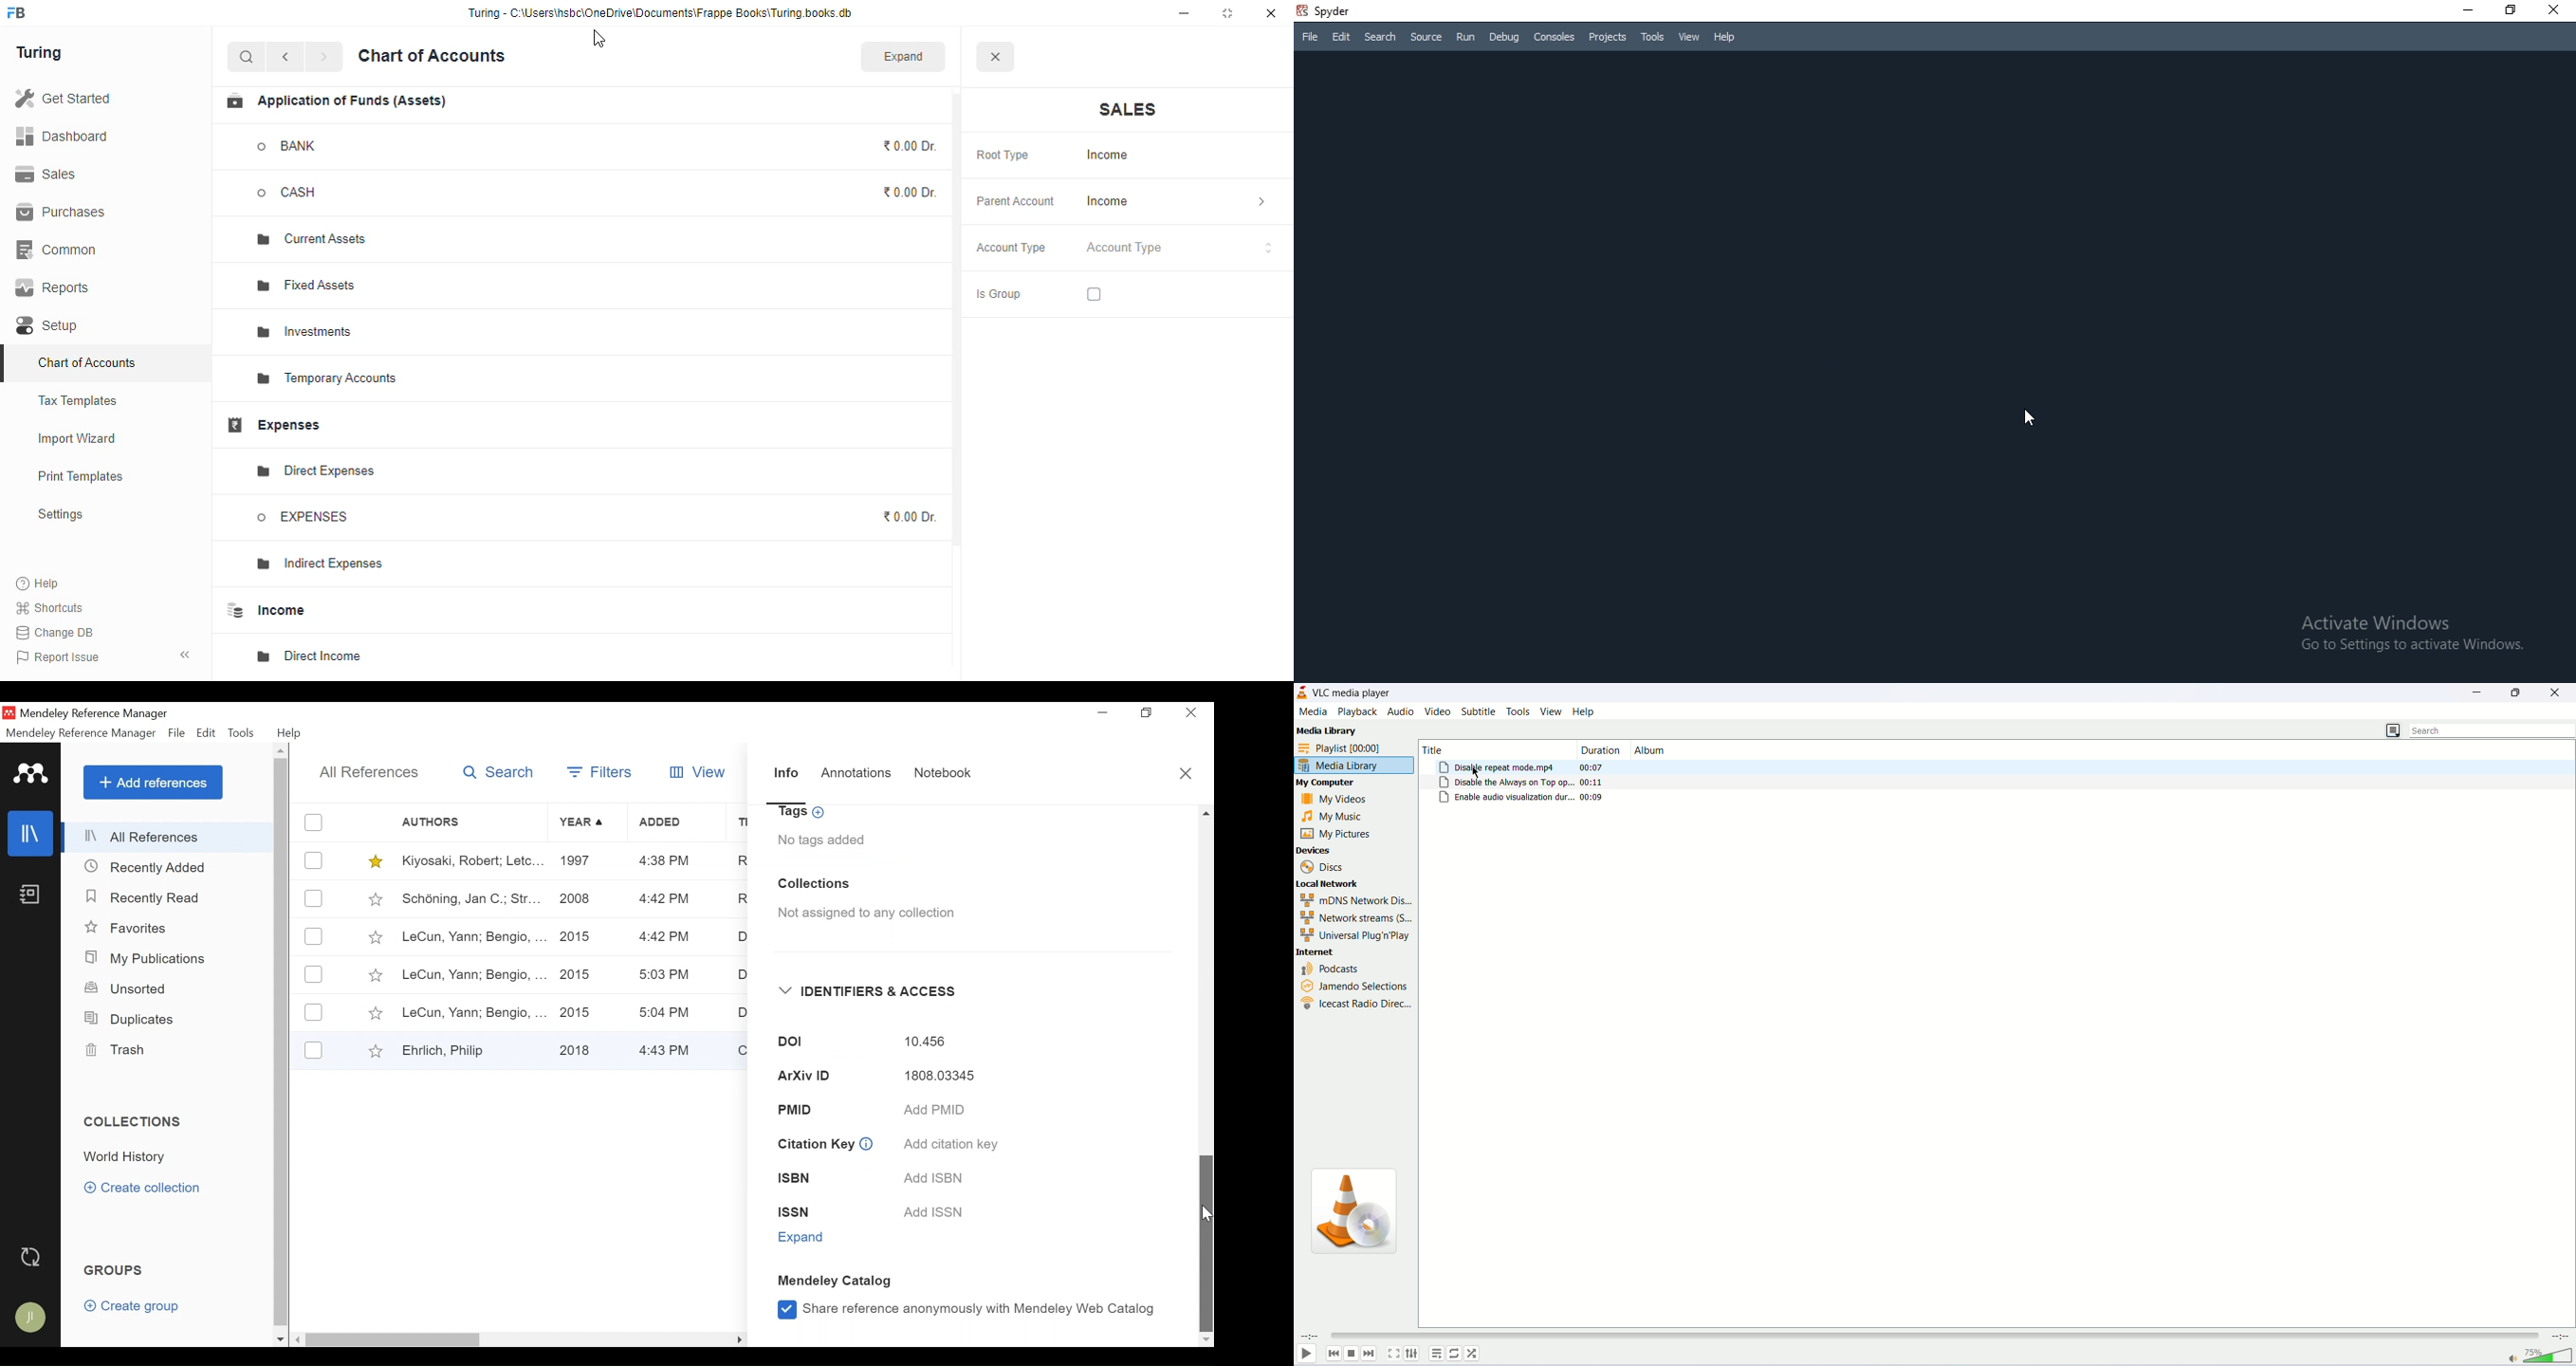 This screenshot has height=1372, width=2576. Describe the element at coordinates (739, 1339) in the screenshot. I see `scroll right` at that location.